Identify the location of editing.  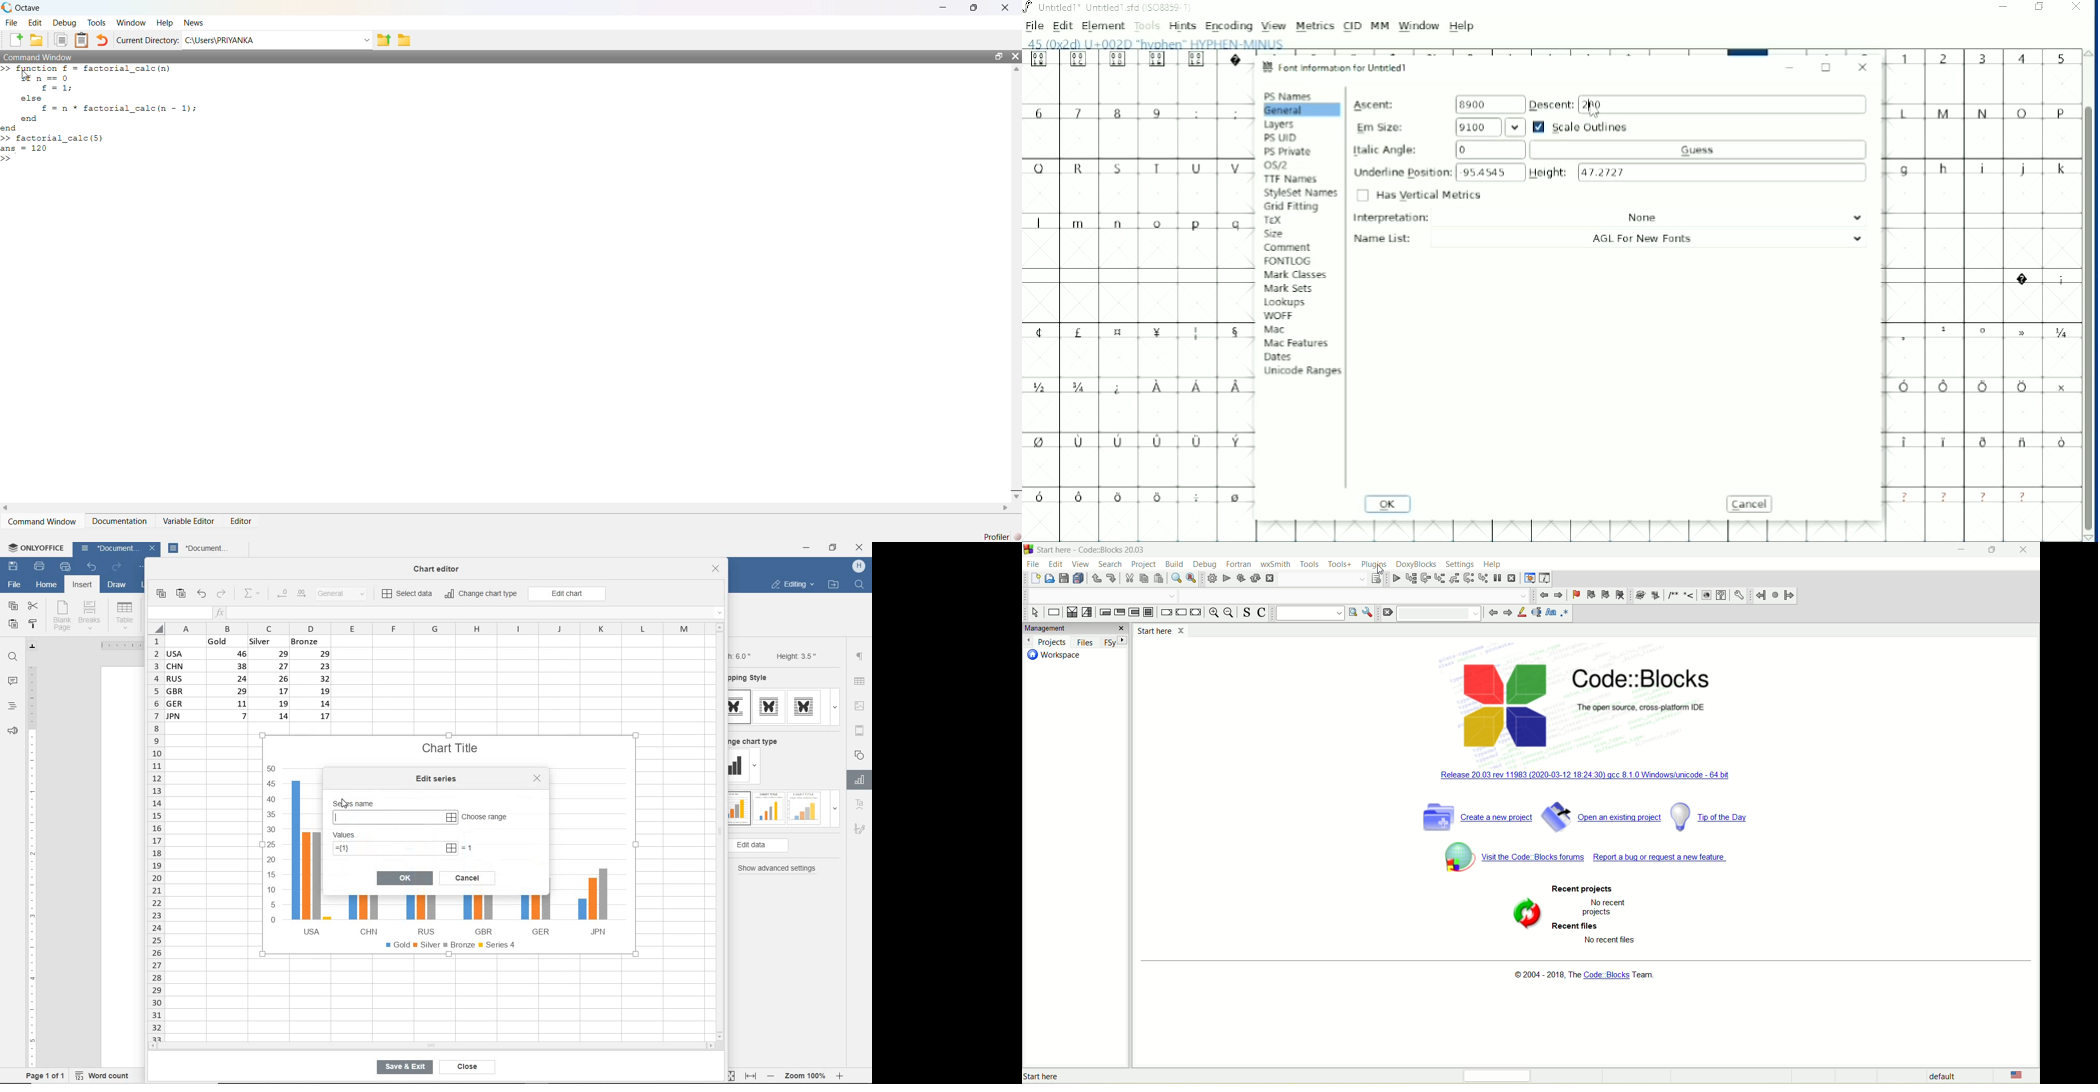
(792, 586).